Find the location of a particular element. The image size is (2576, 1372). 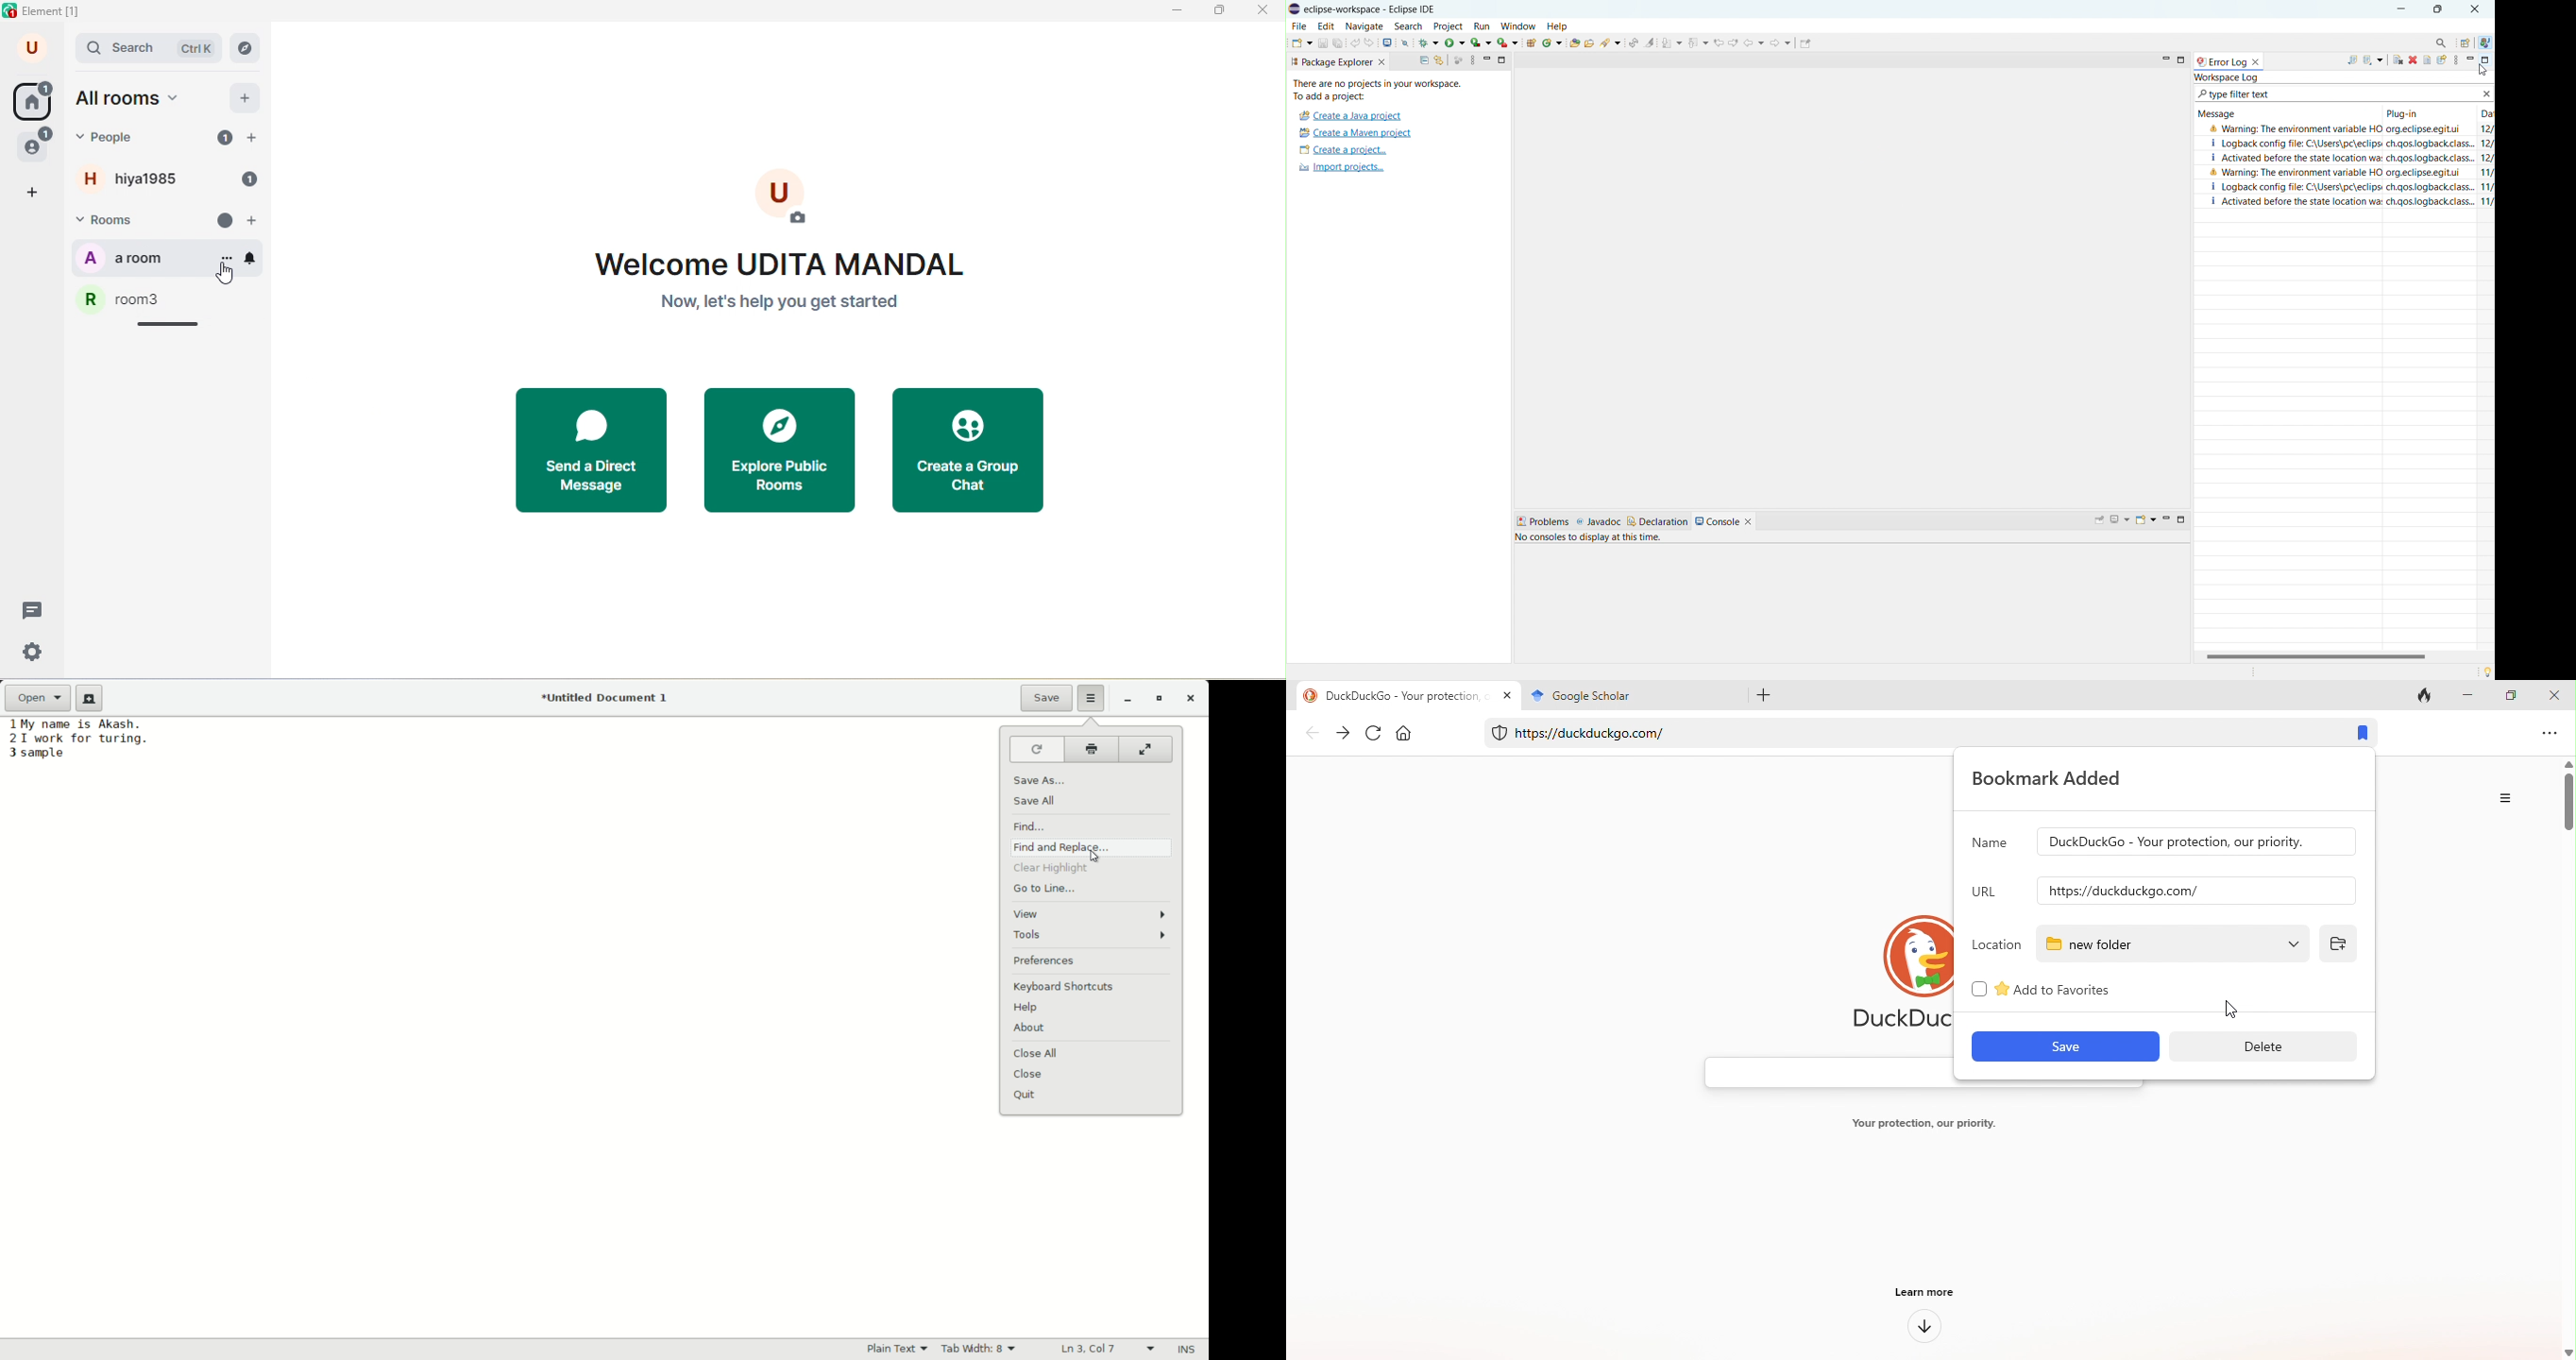

help is located at coordinates (1560, 24).